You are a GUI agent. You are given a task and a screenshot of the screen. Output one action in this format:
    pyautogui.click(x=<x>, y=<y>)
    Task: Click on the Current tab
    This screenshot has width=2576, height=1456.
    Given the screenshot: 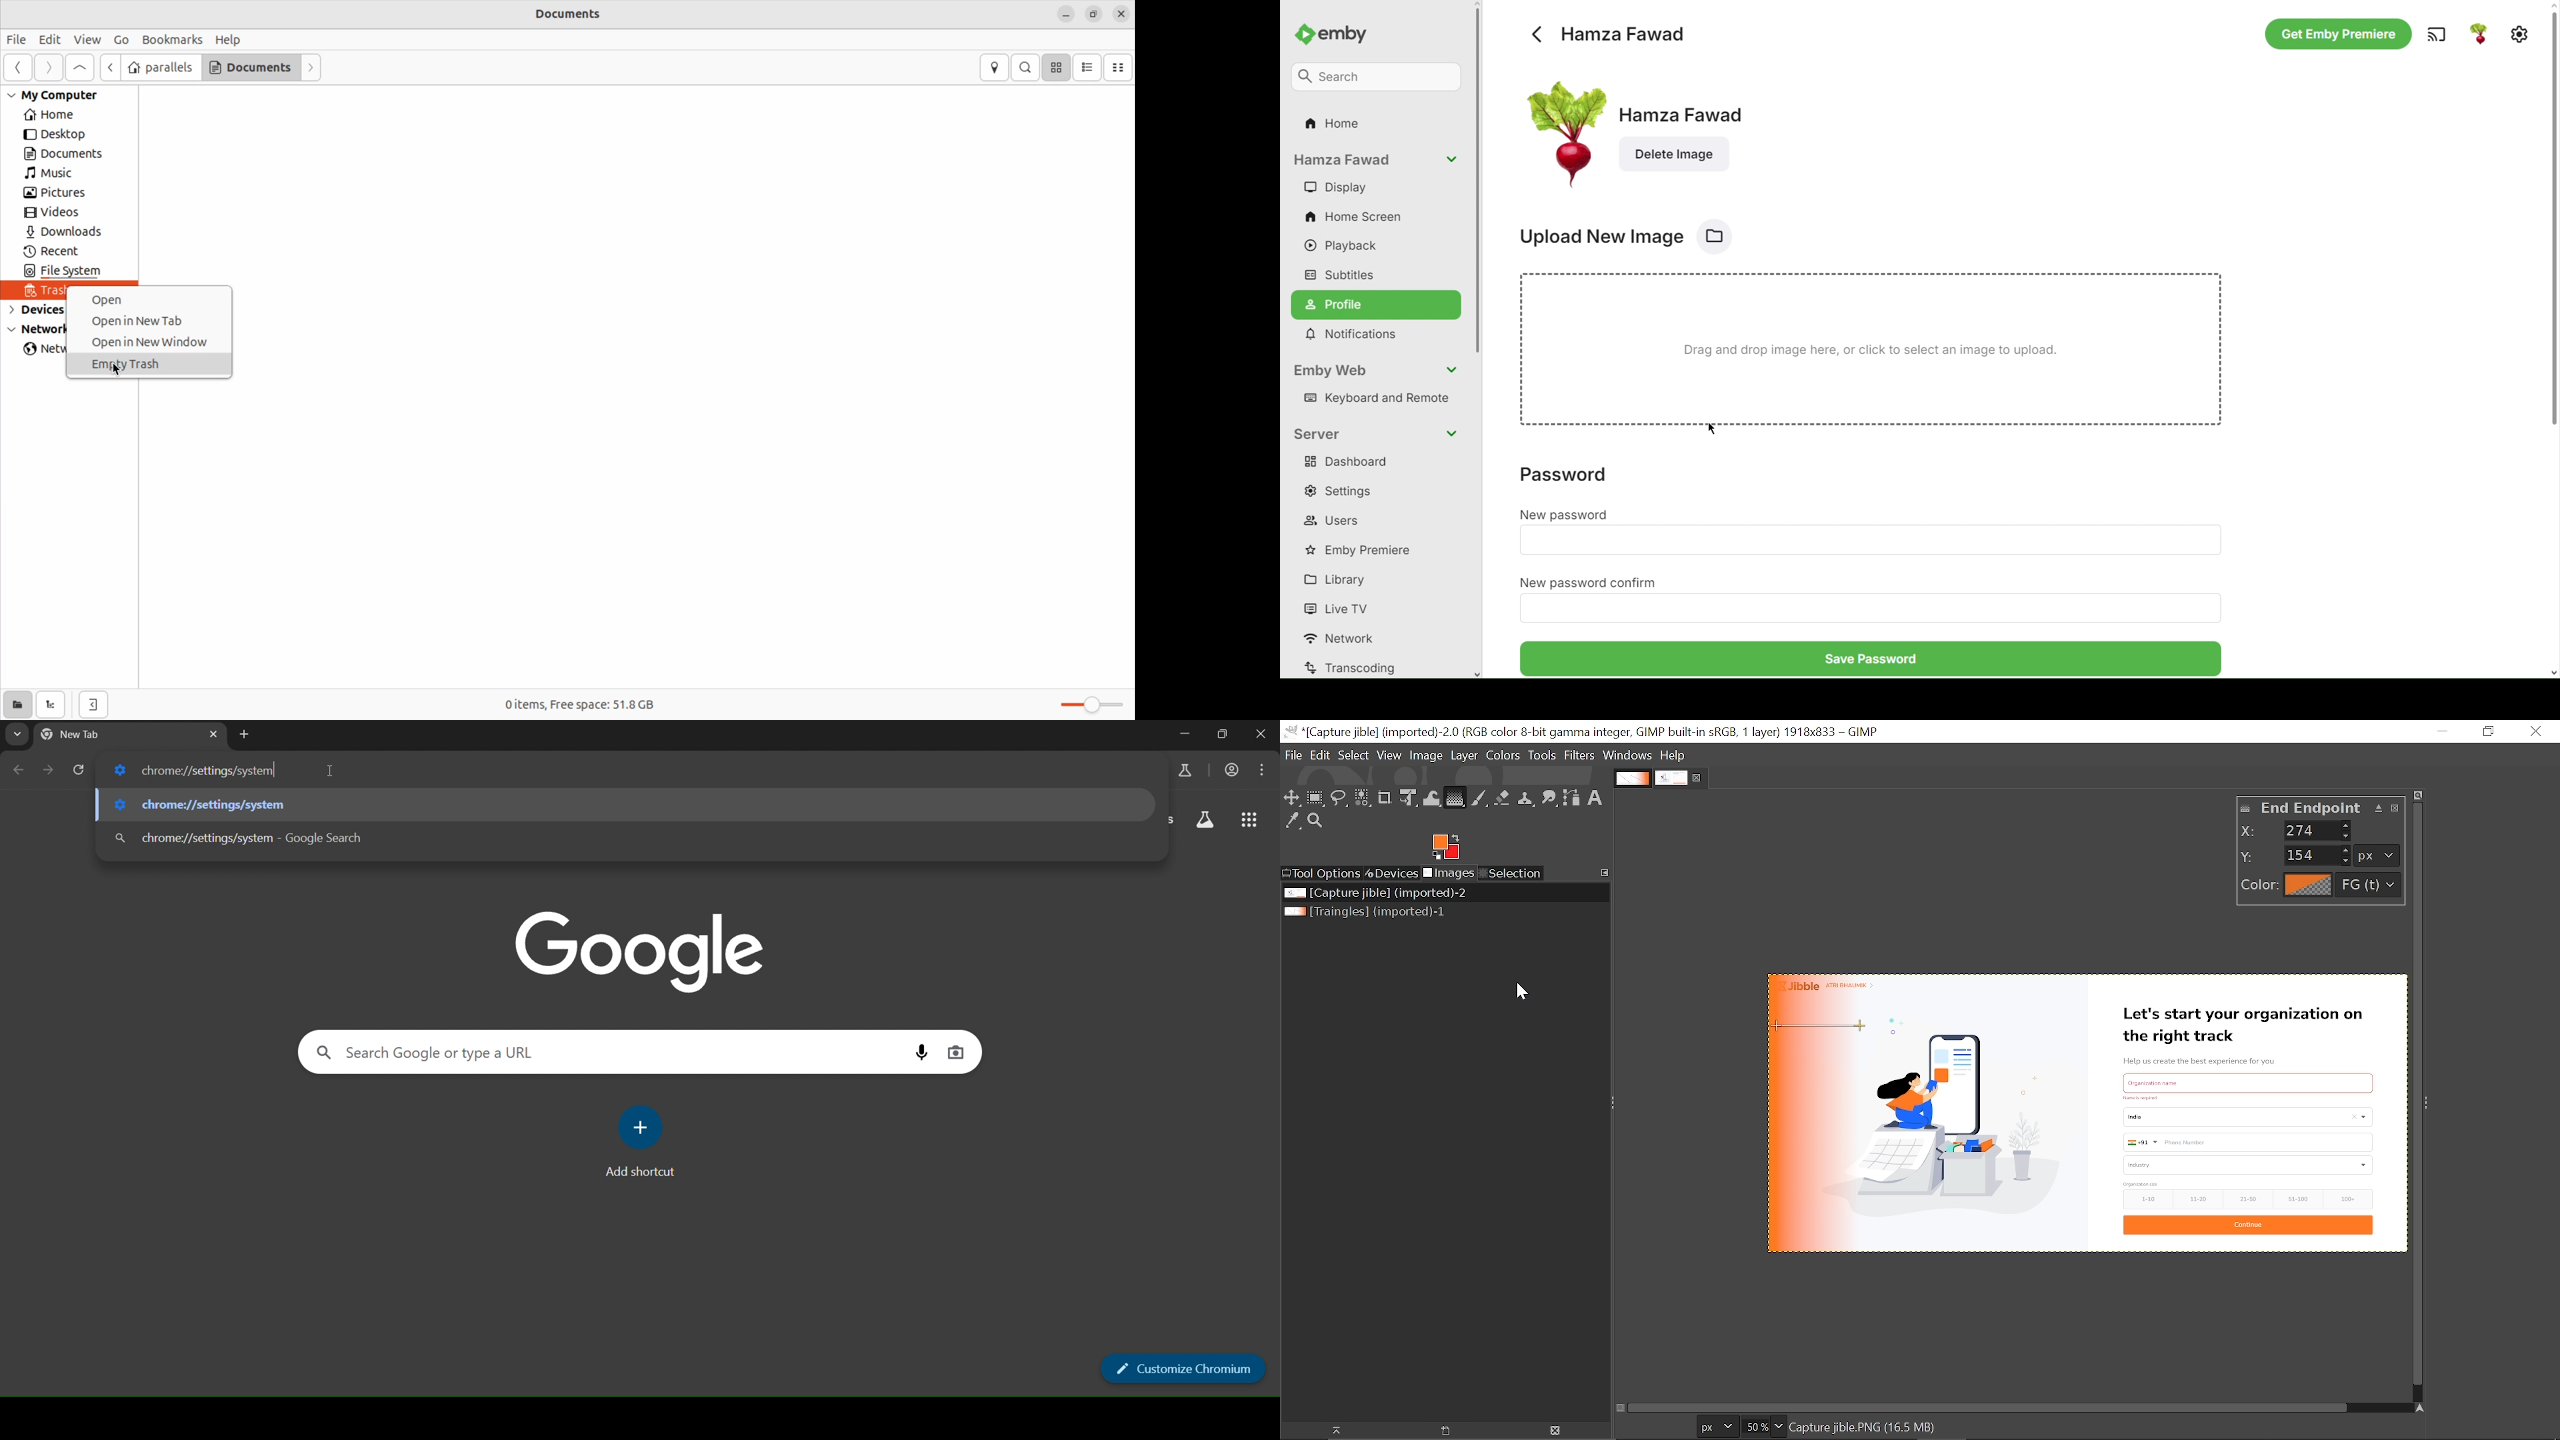 What is the action you would take?
    pyautogui.click(x=1672, y=778)
    